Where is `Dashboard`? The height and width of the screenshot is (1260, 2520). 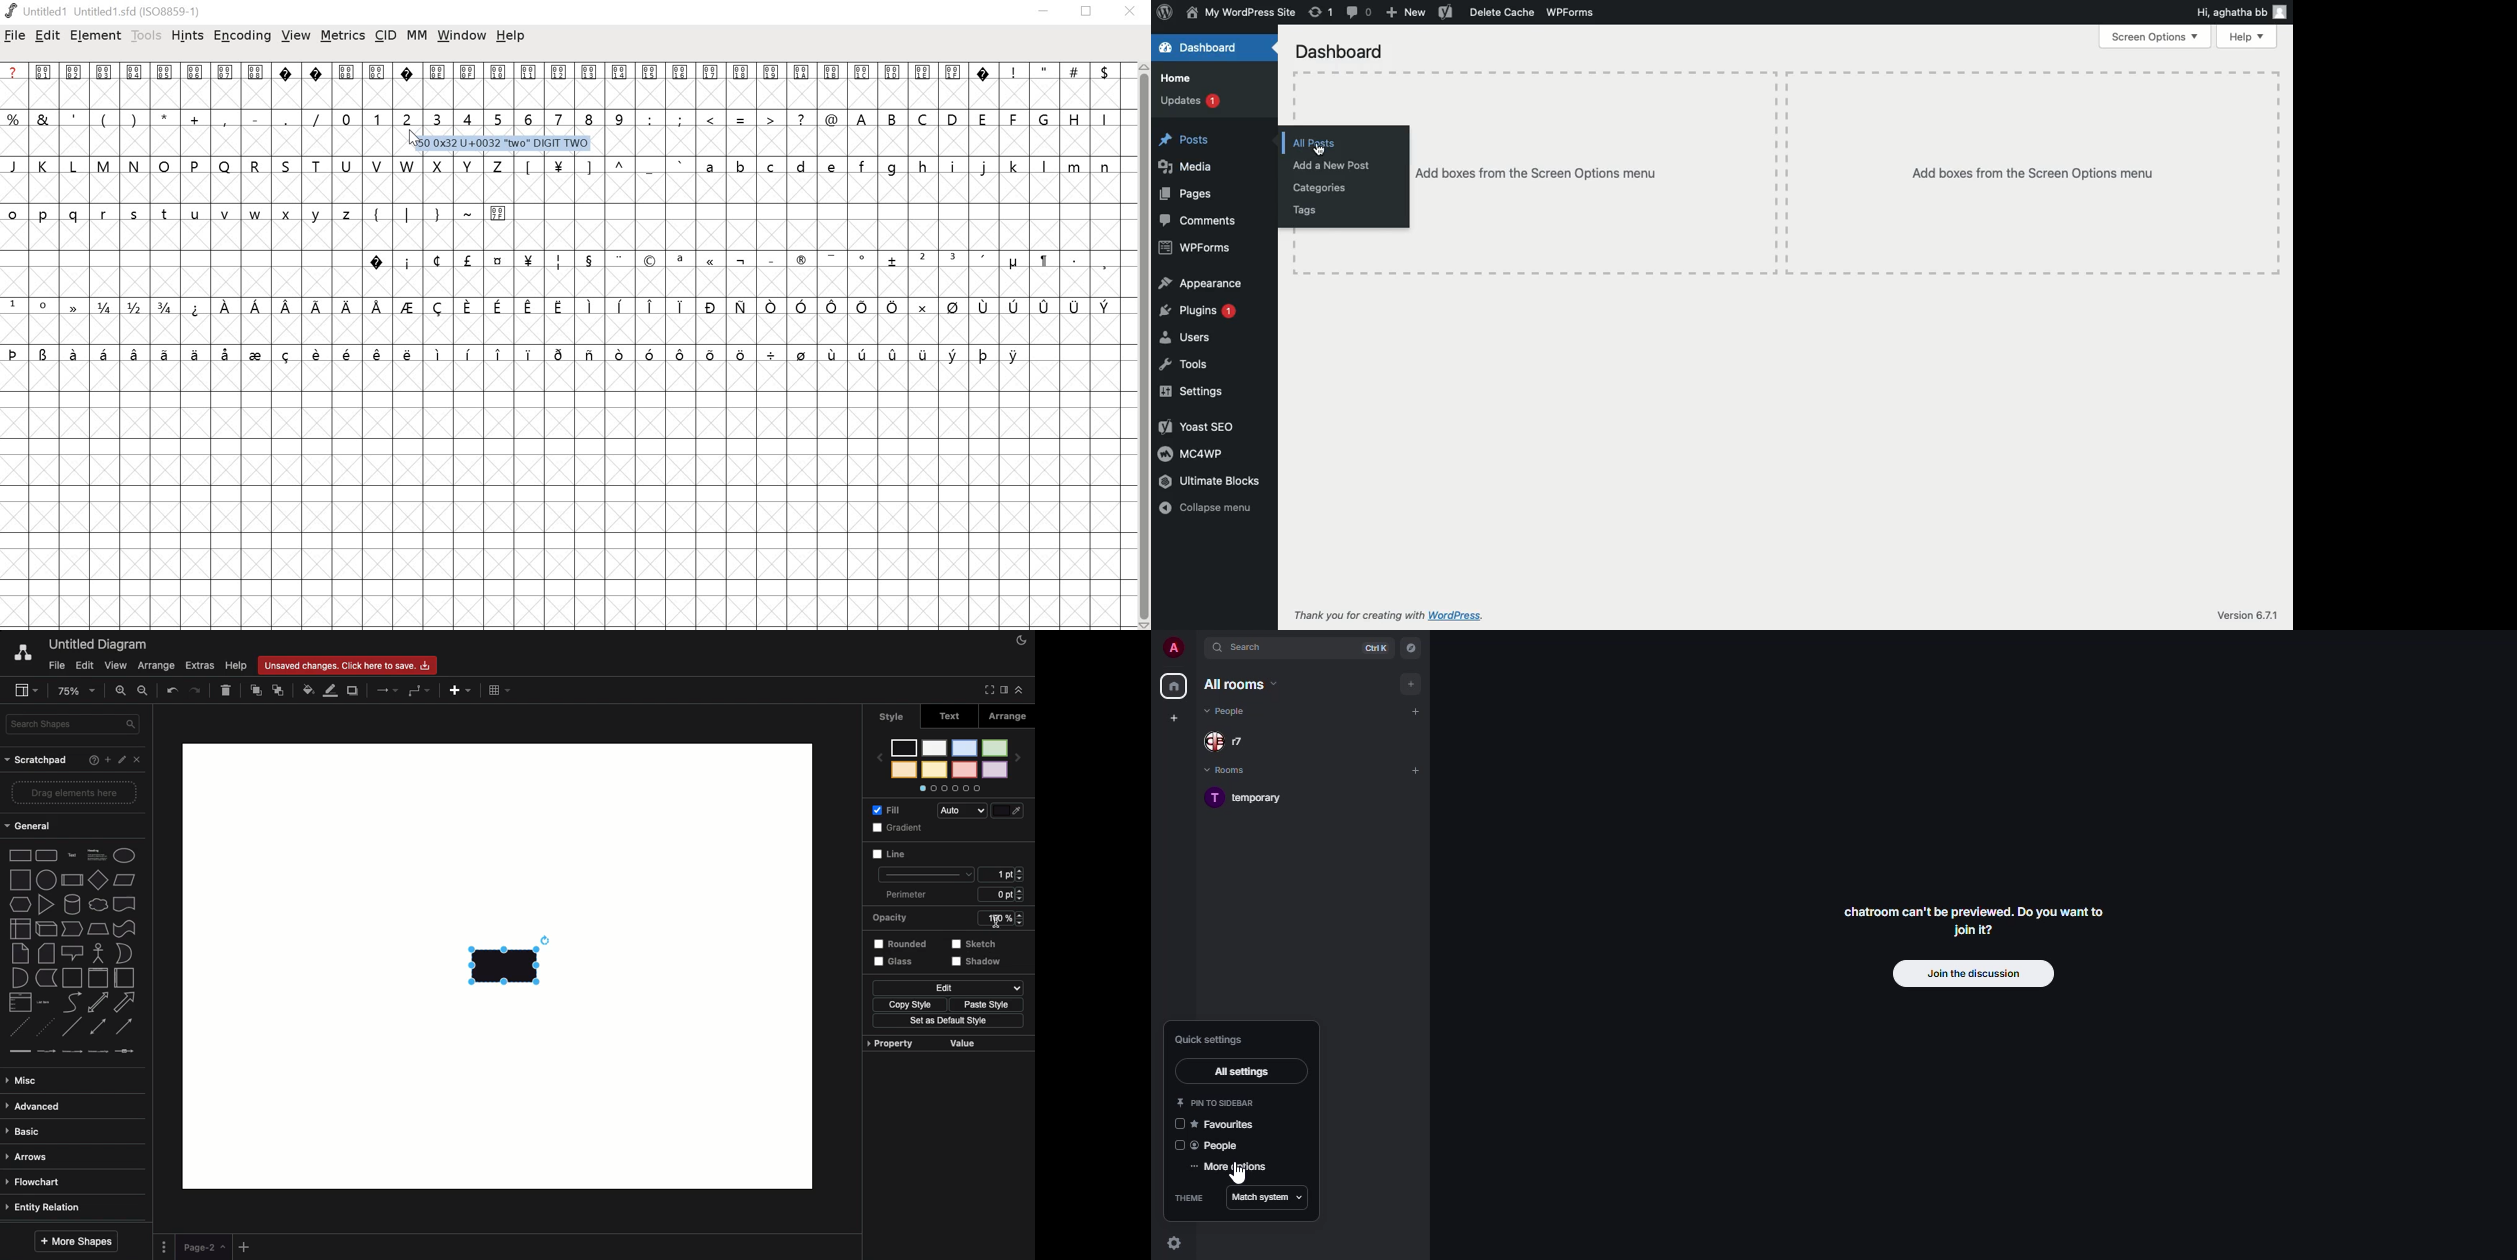 Dashboard is located at coordinates (1206, 48).